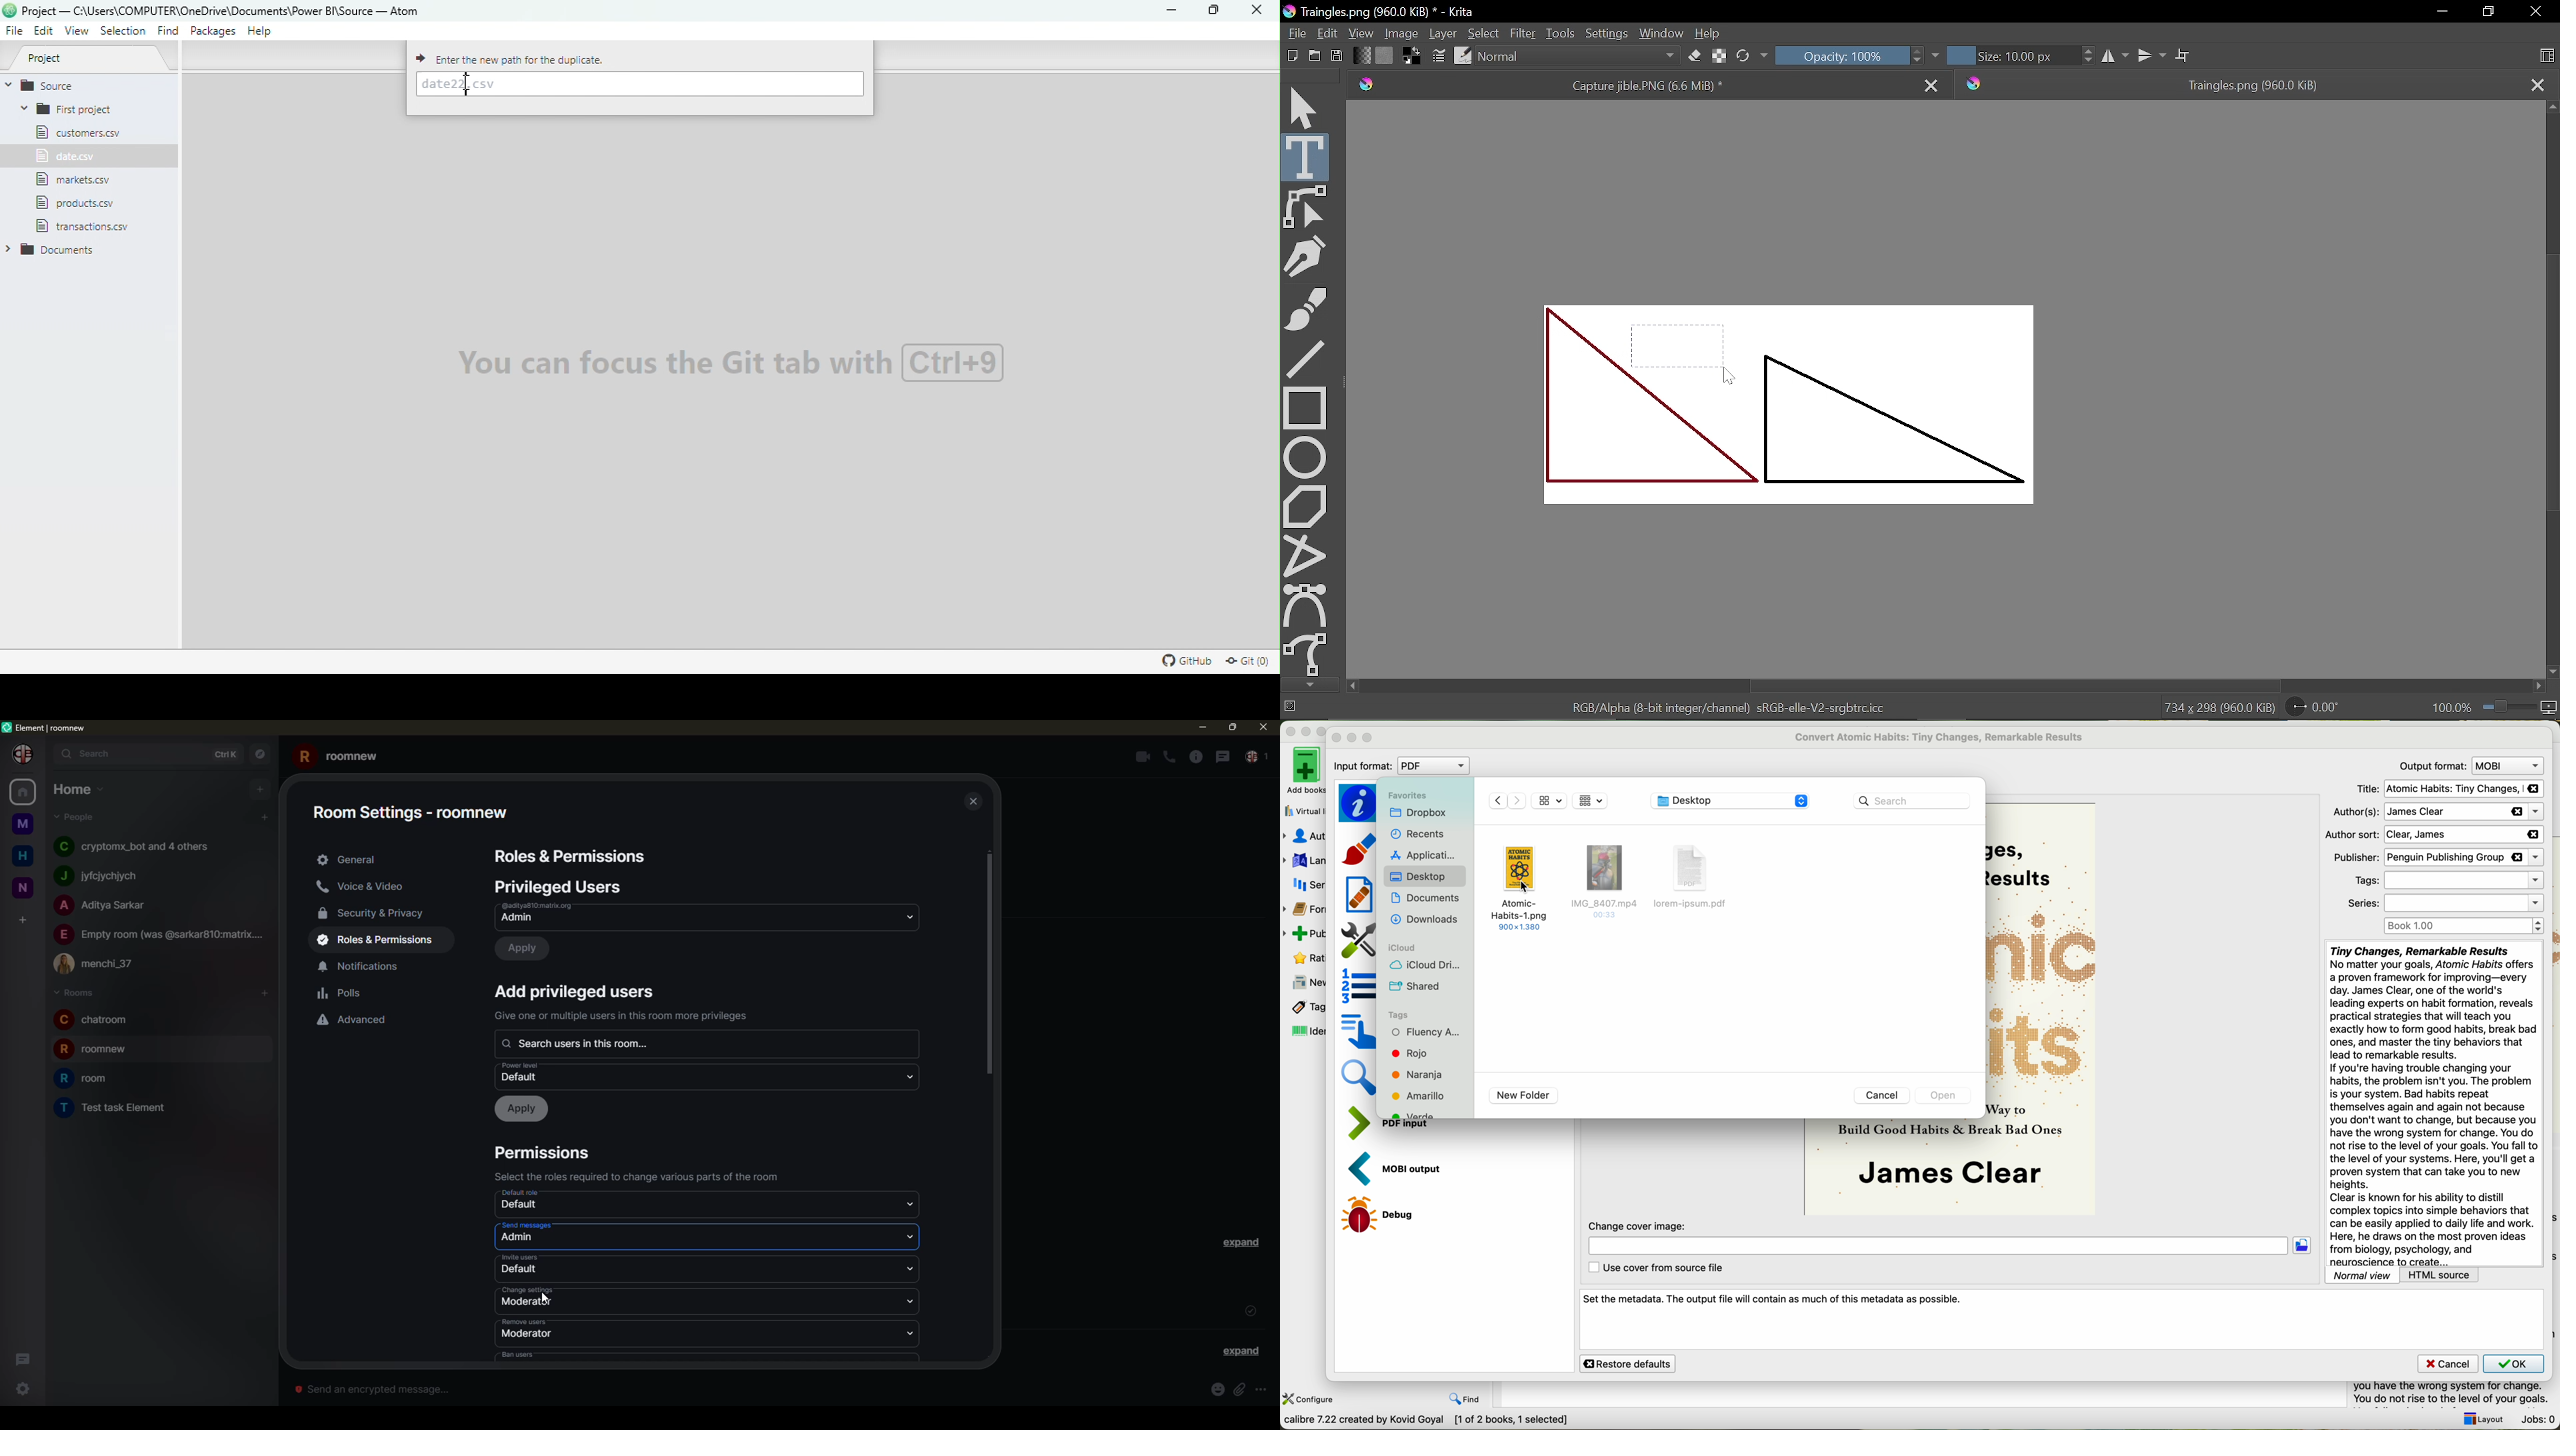  What do you see at coordinates (1357, 1030) in the screenshot?
I see `table of contents` at bounding box center [1357, 1030].